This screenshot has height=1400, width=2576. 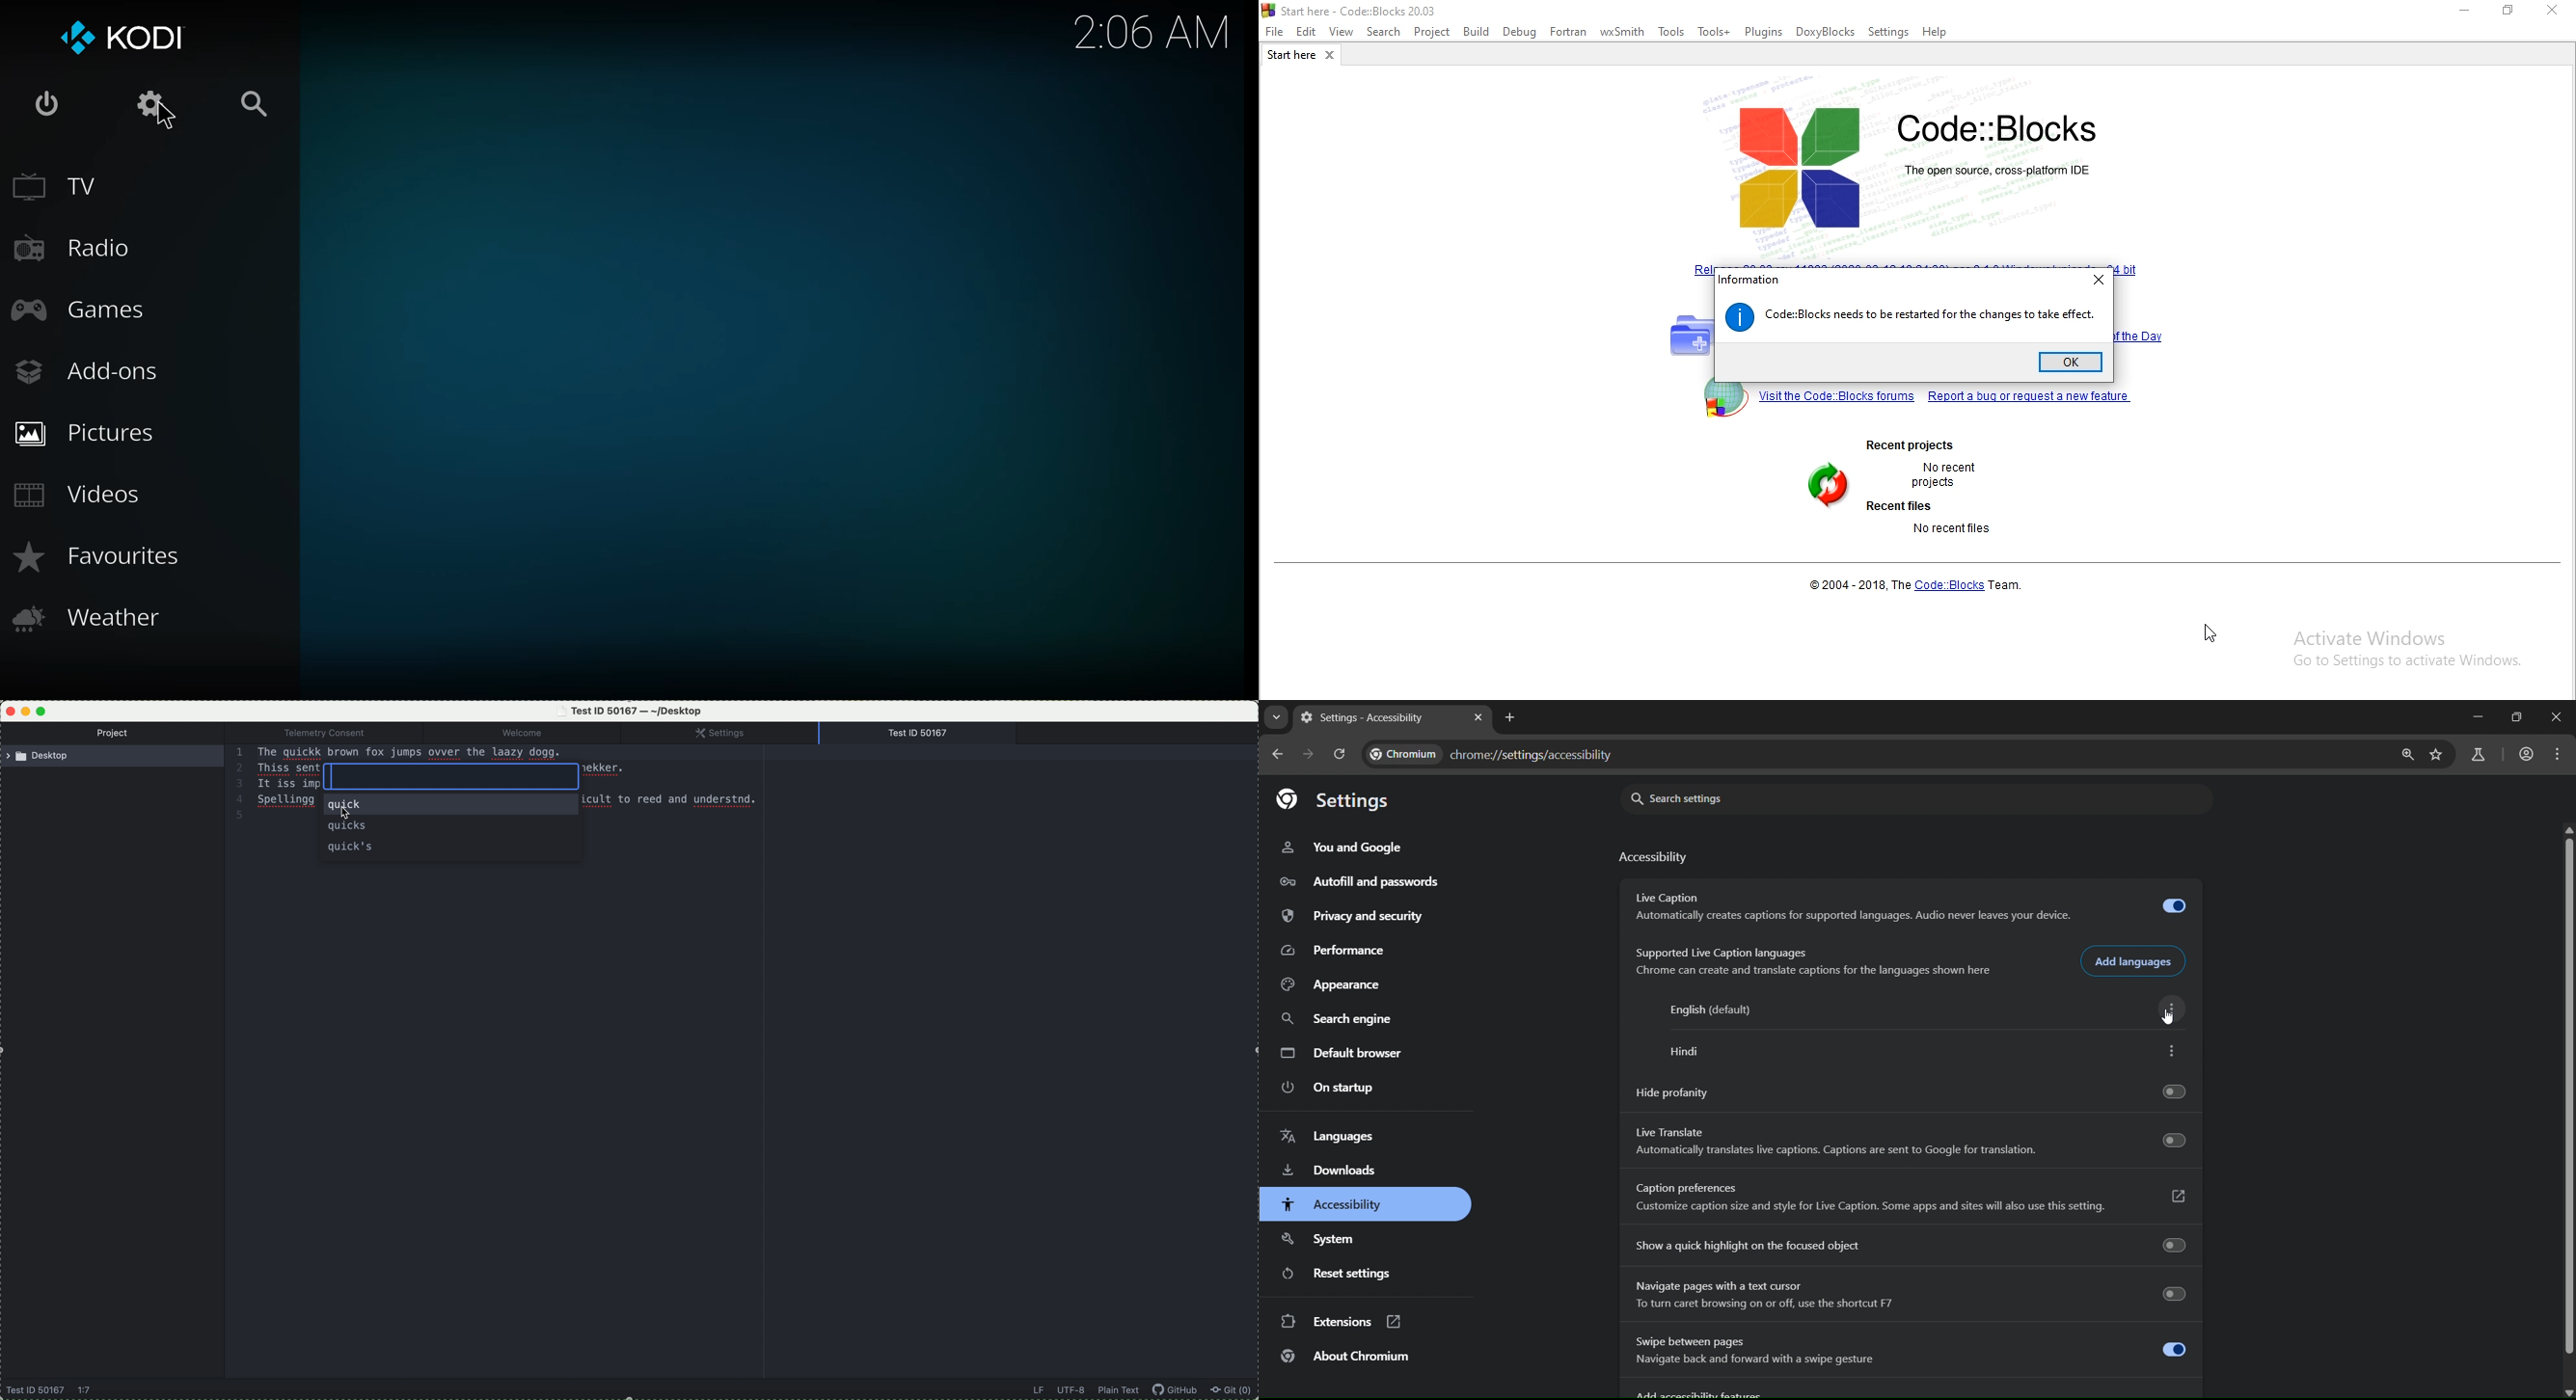 What do you see at coordinates (1355, 917) in the screenshot?
I see `privacy and security` at bounding box center [1355, 917].